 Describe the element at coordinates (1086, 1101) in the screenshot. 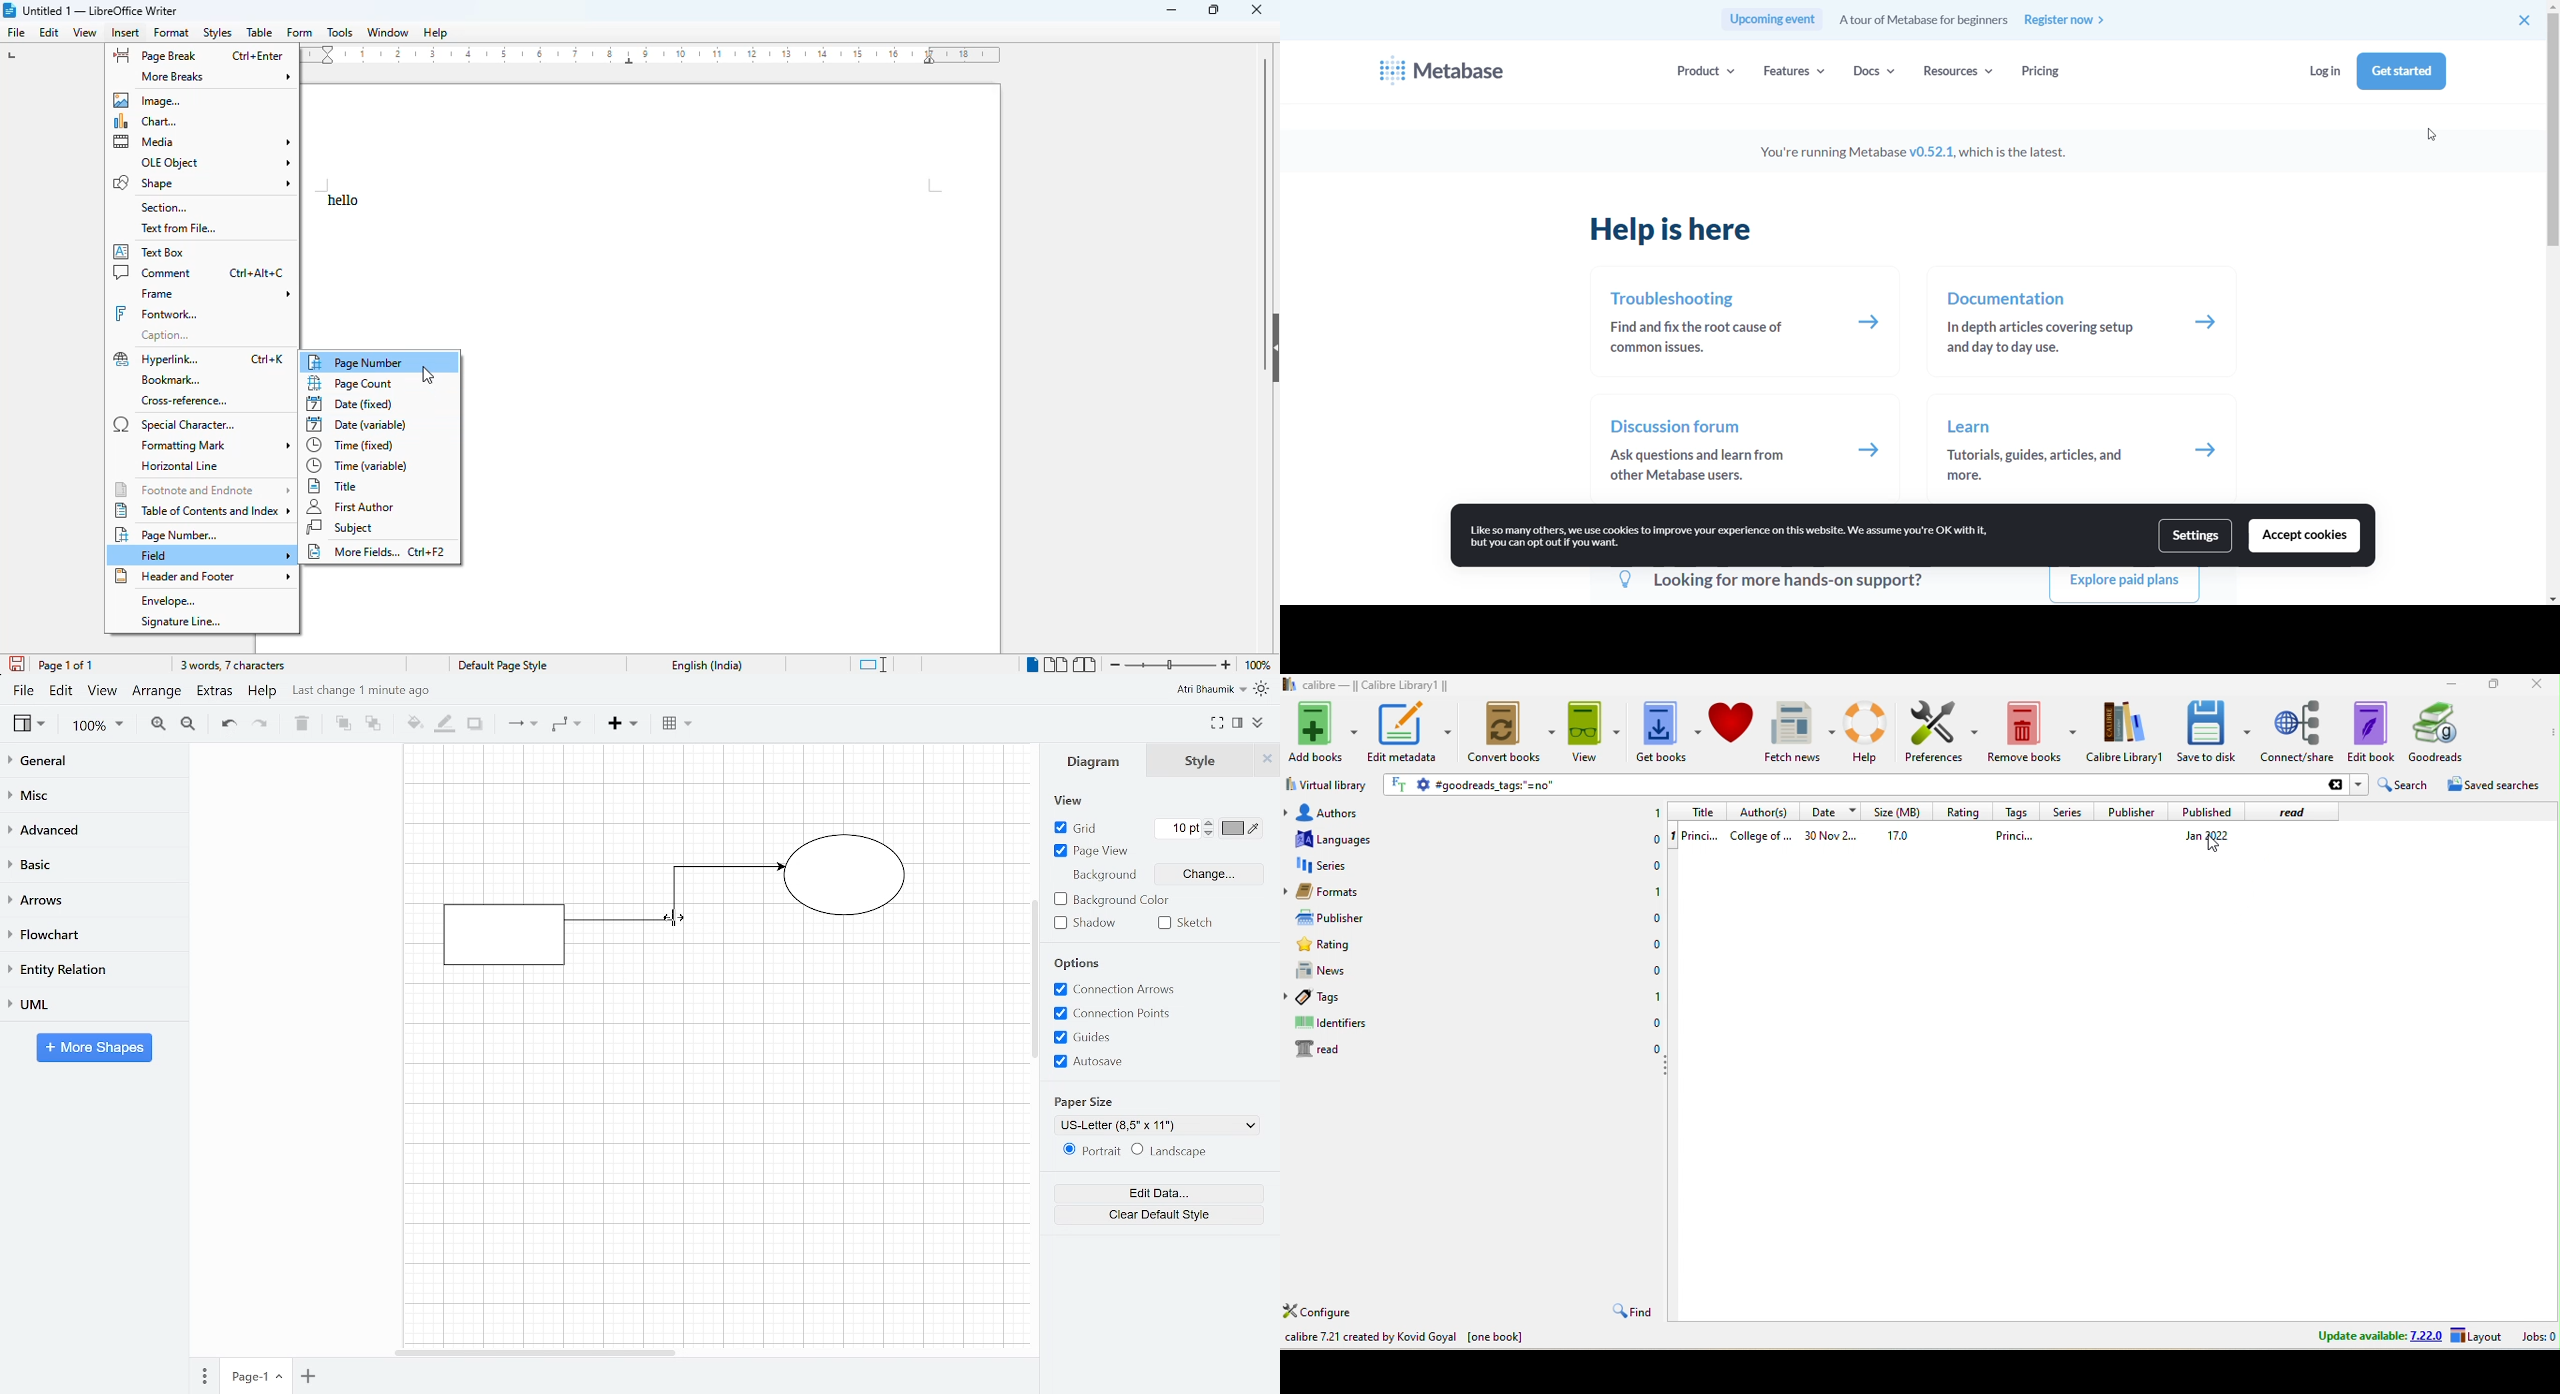

I see `paper size` at that location.